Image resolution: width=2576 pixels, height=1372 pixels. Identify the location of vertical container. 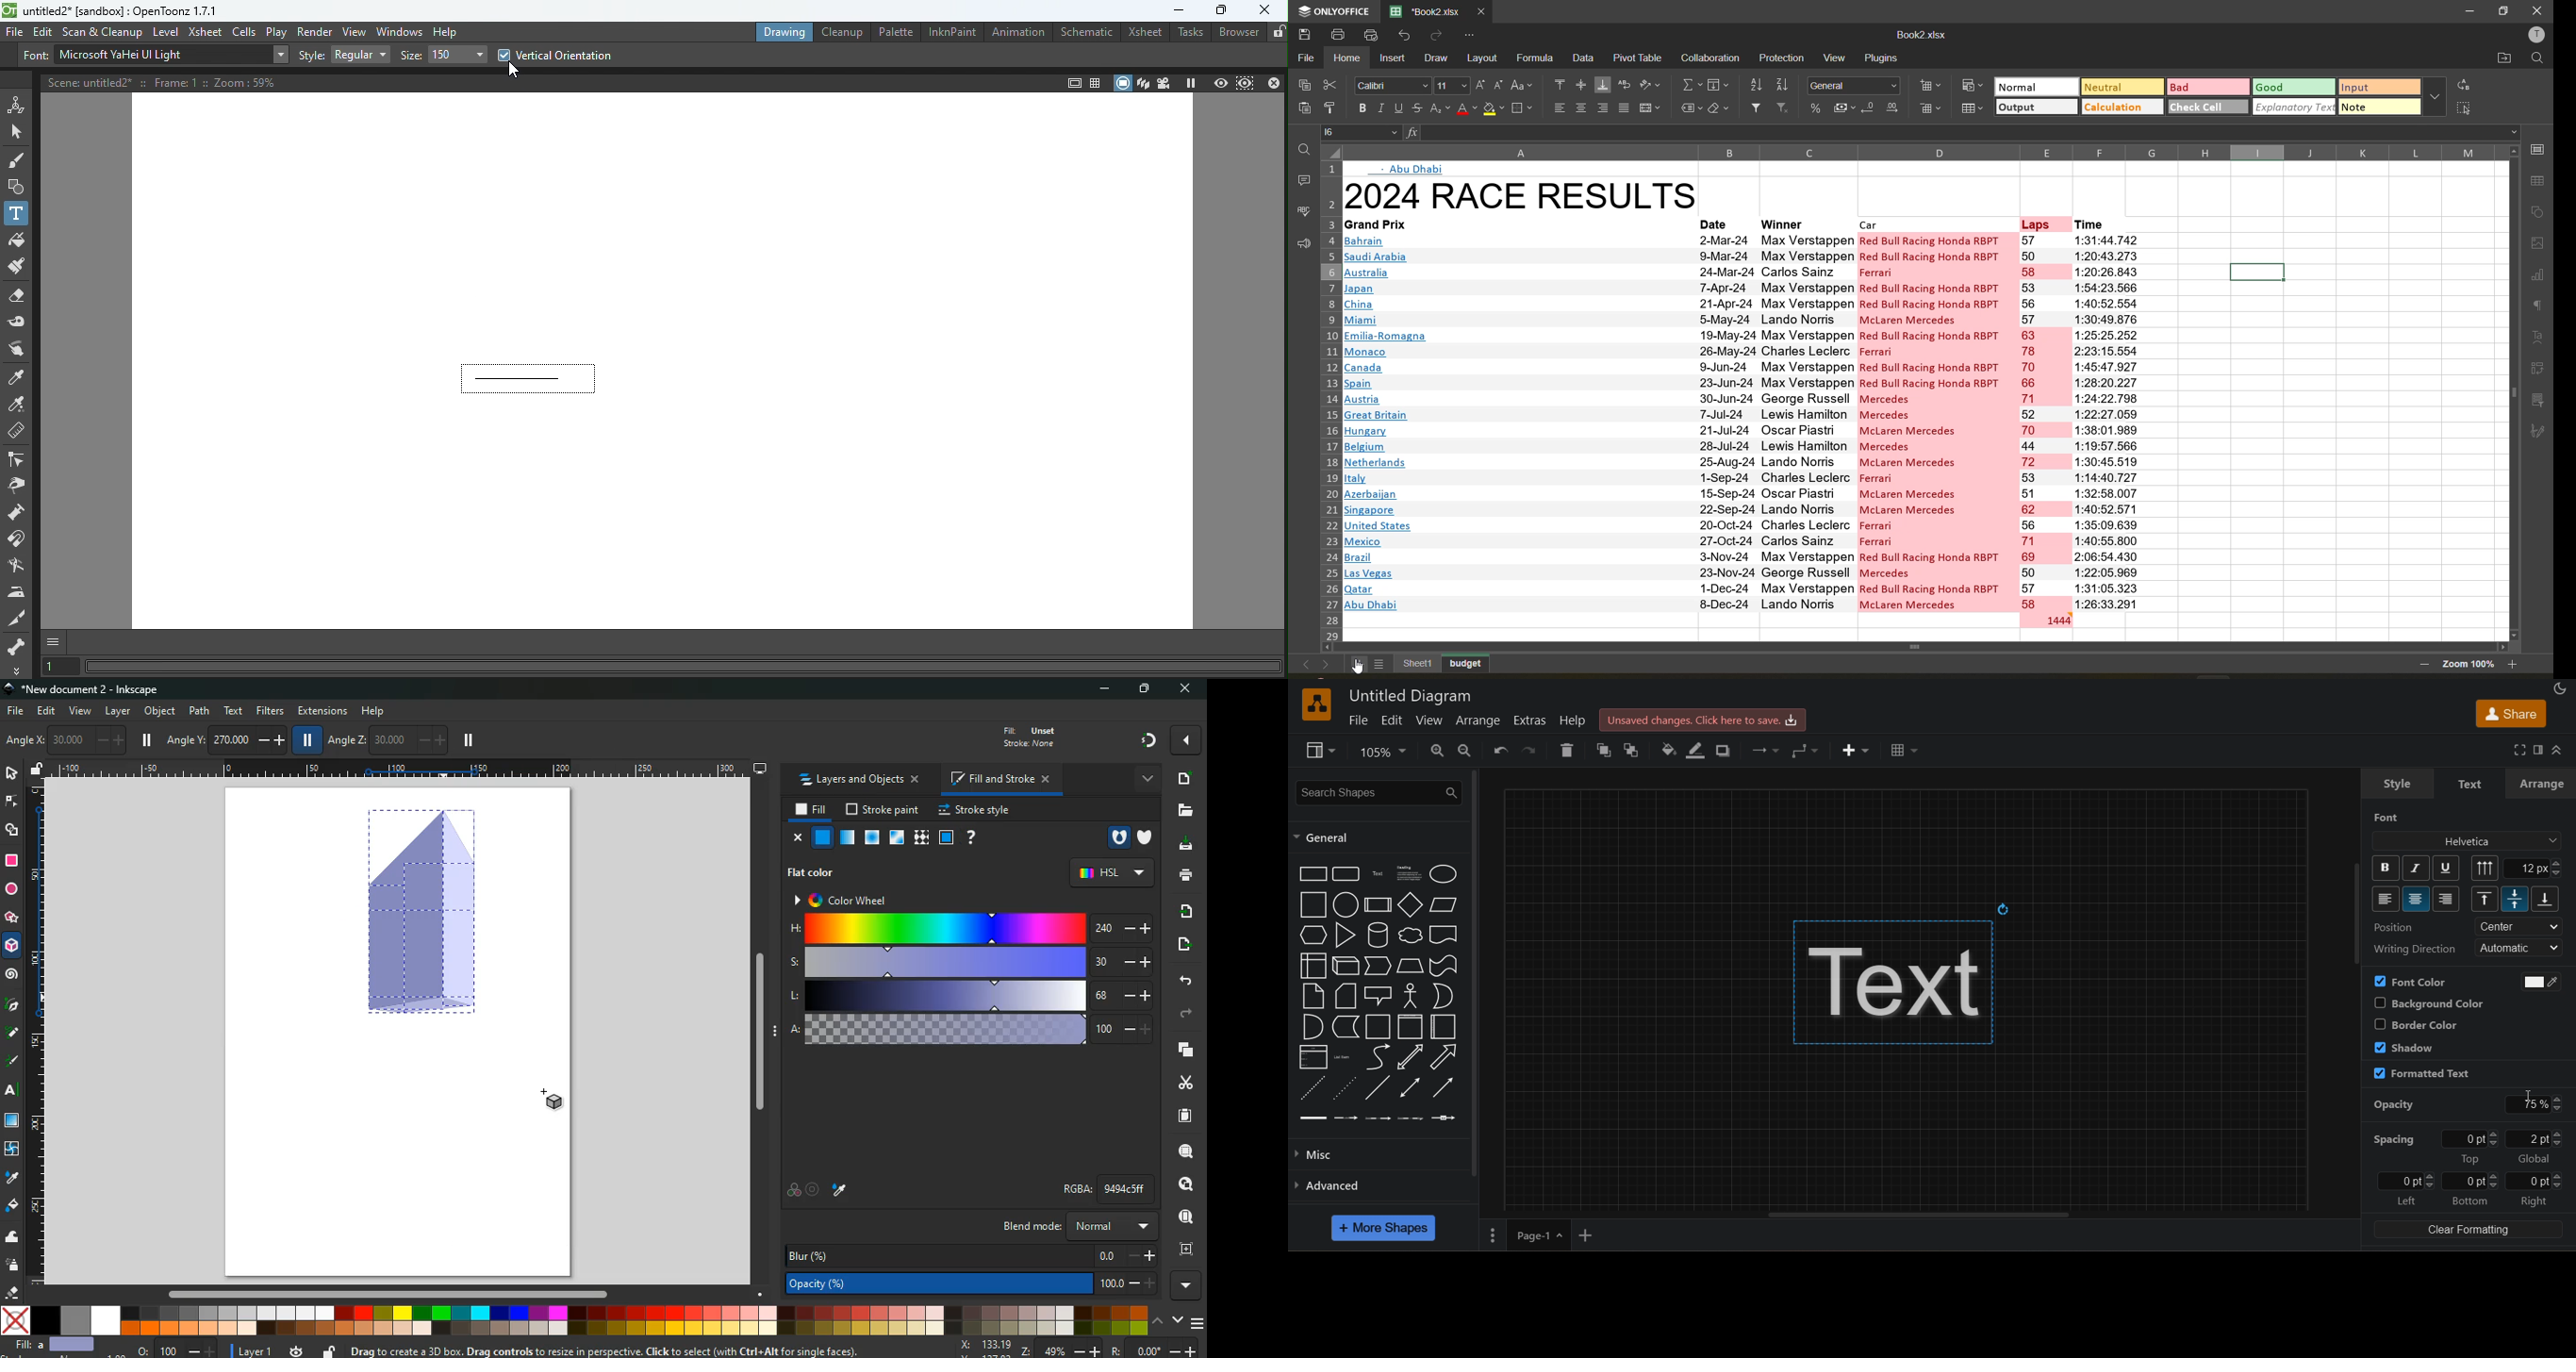
(1410, 1027).